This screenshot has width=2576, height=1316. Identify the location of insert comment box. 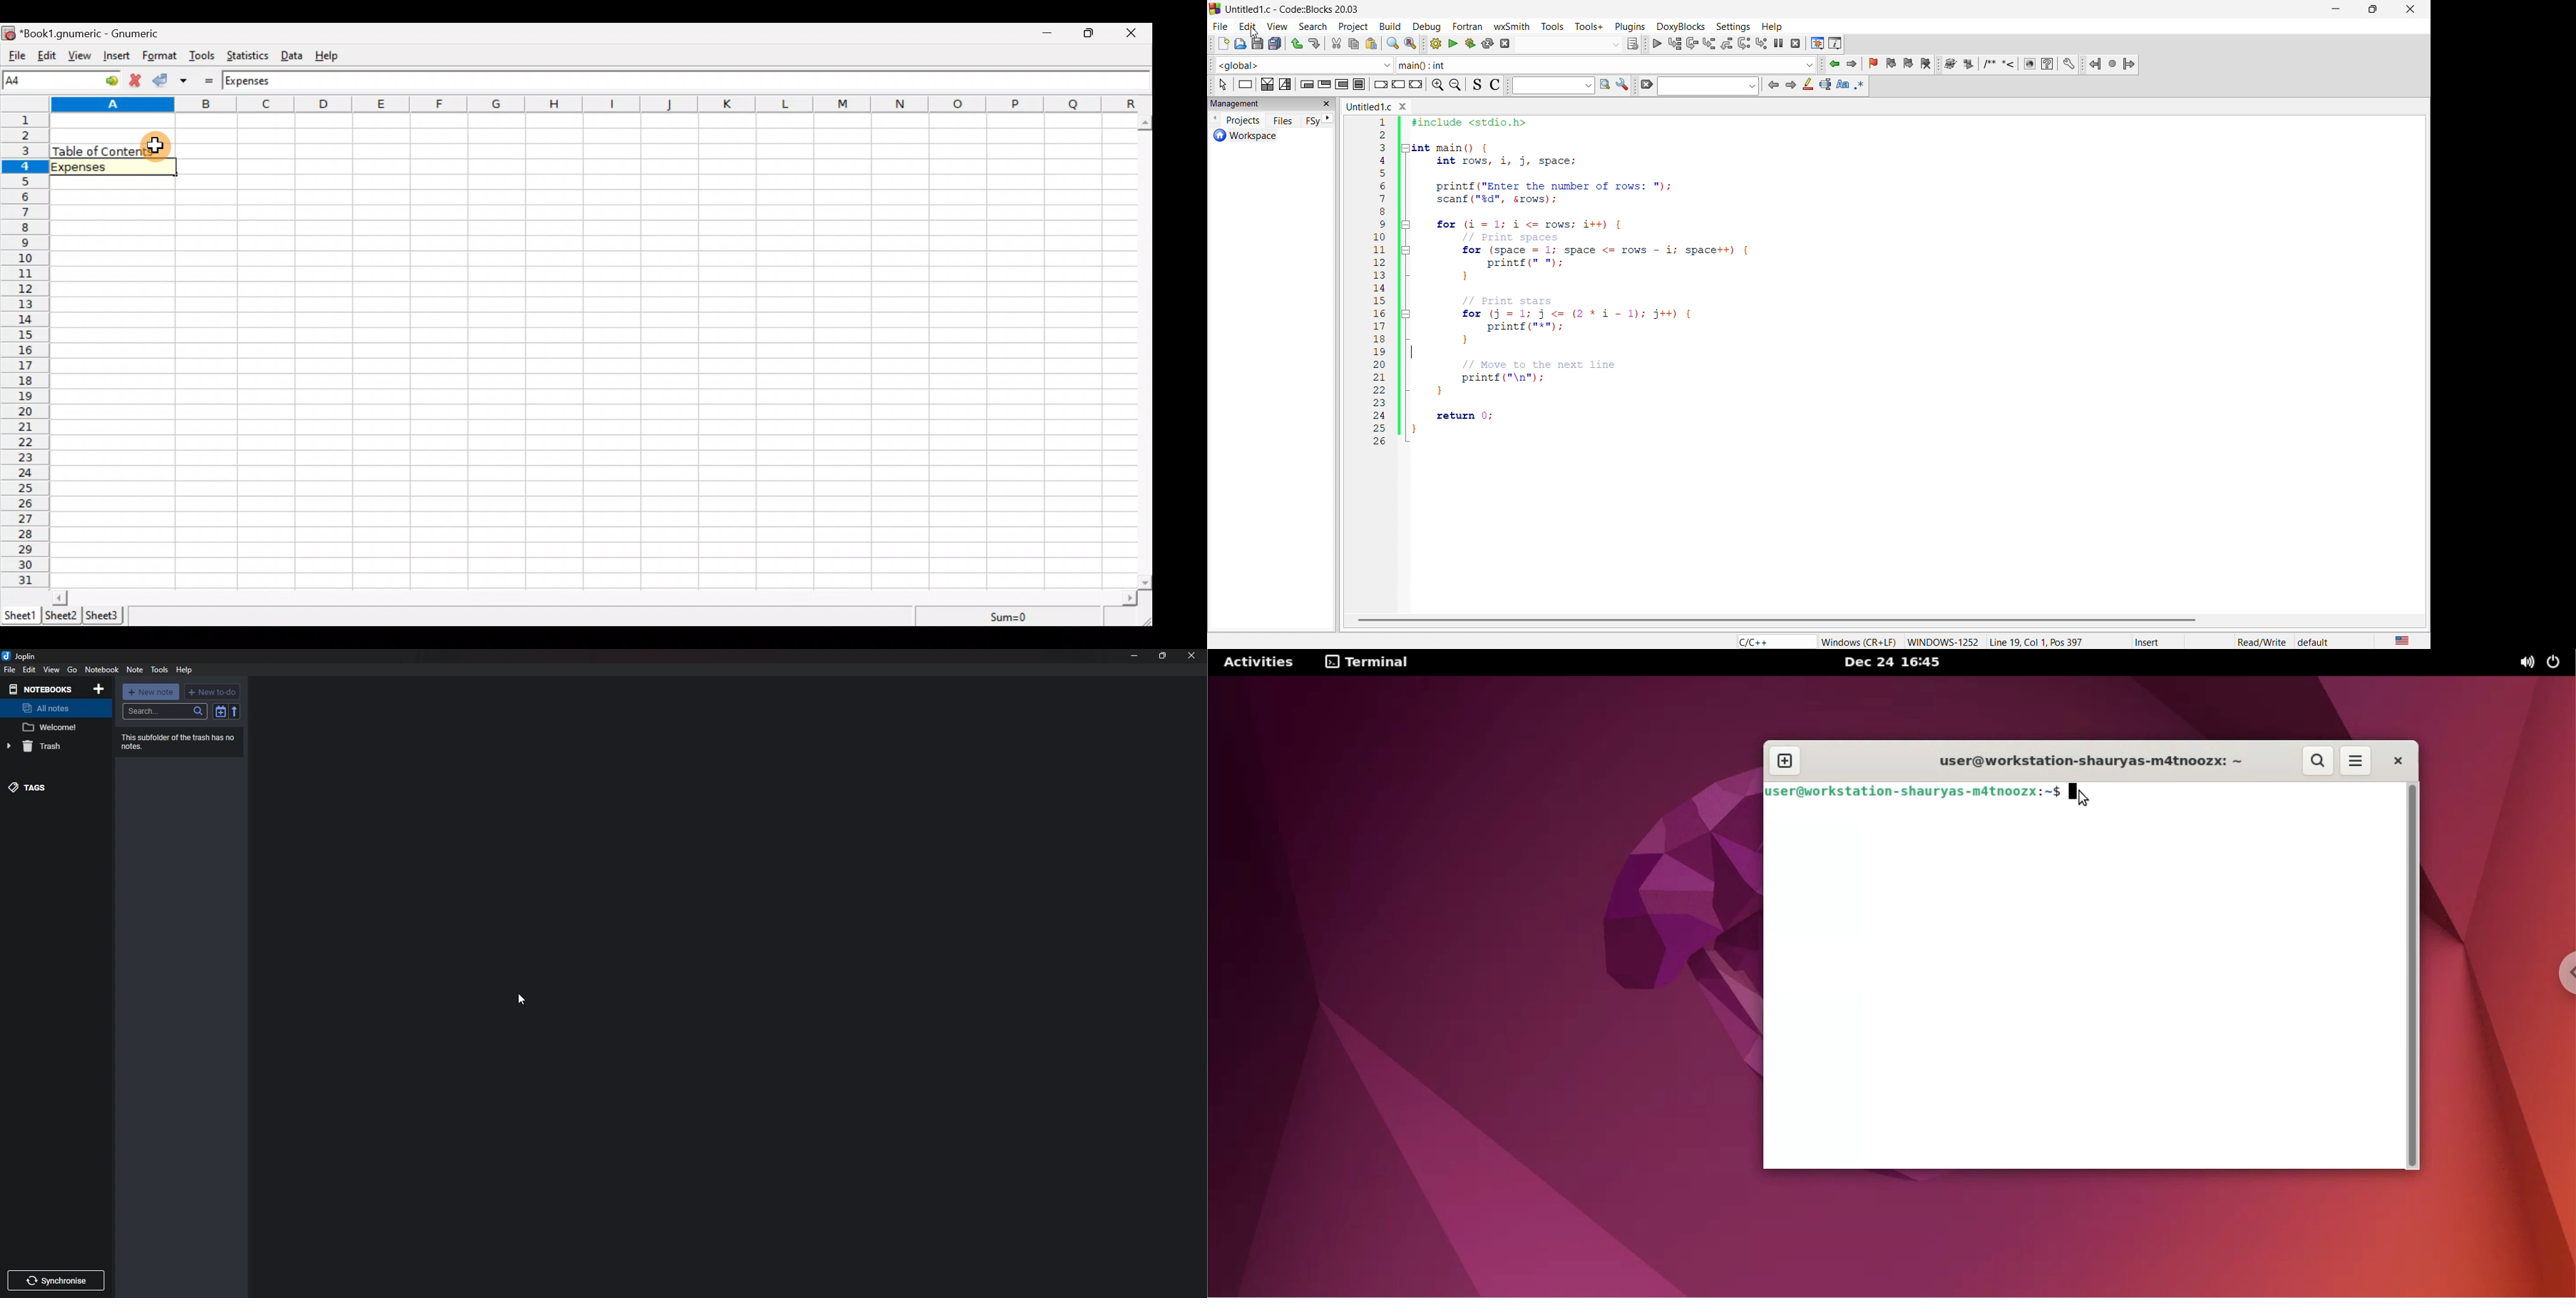
(1988, 65).